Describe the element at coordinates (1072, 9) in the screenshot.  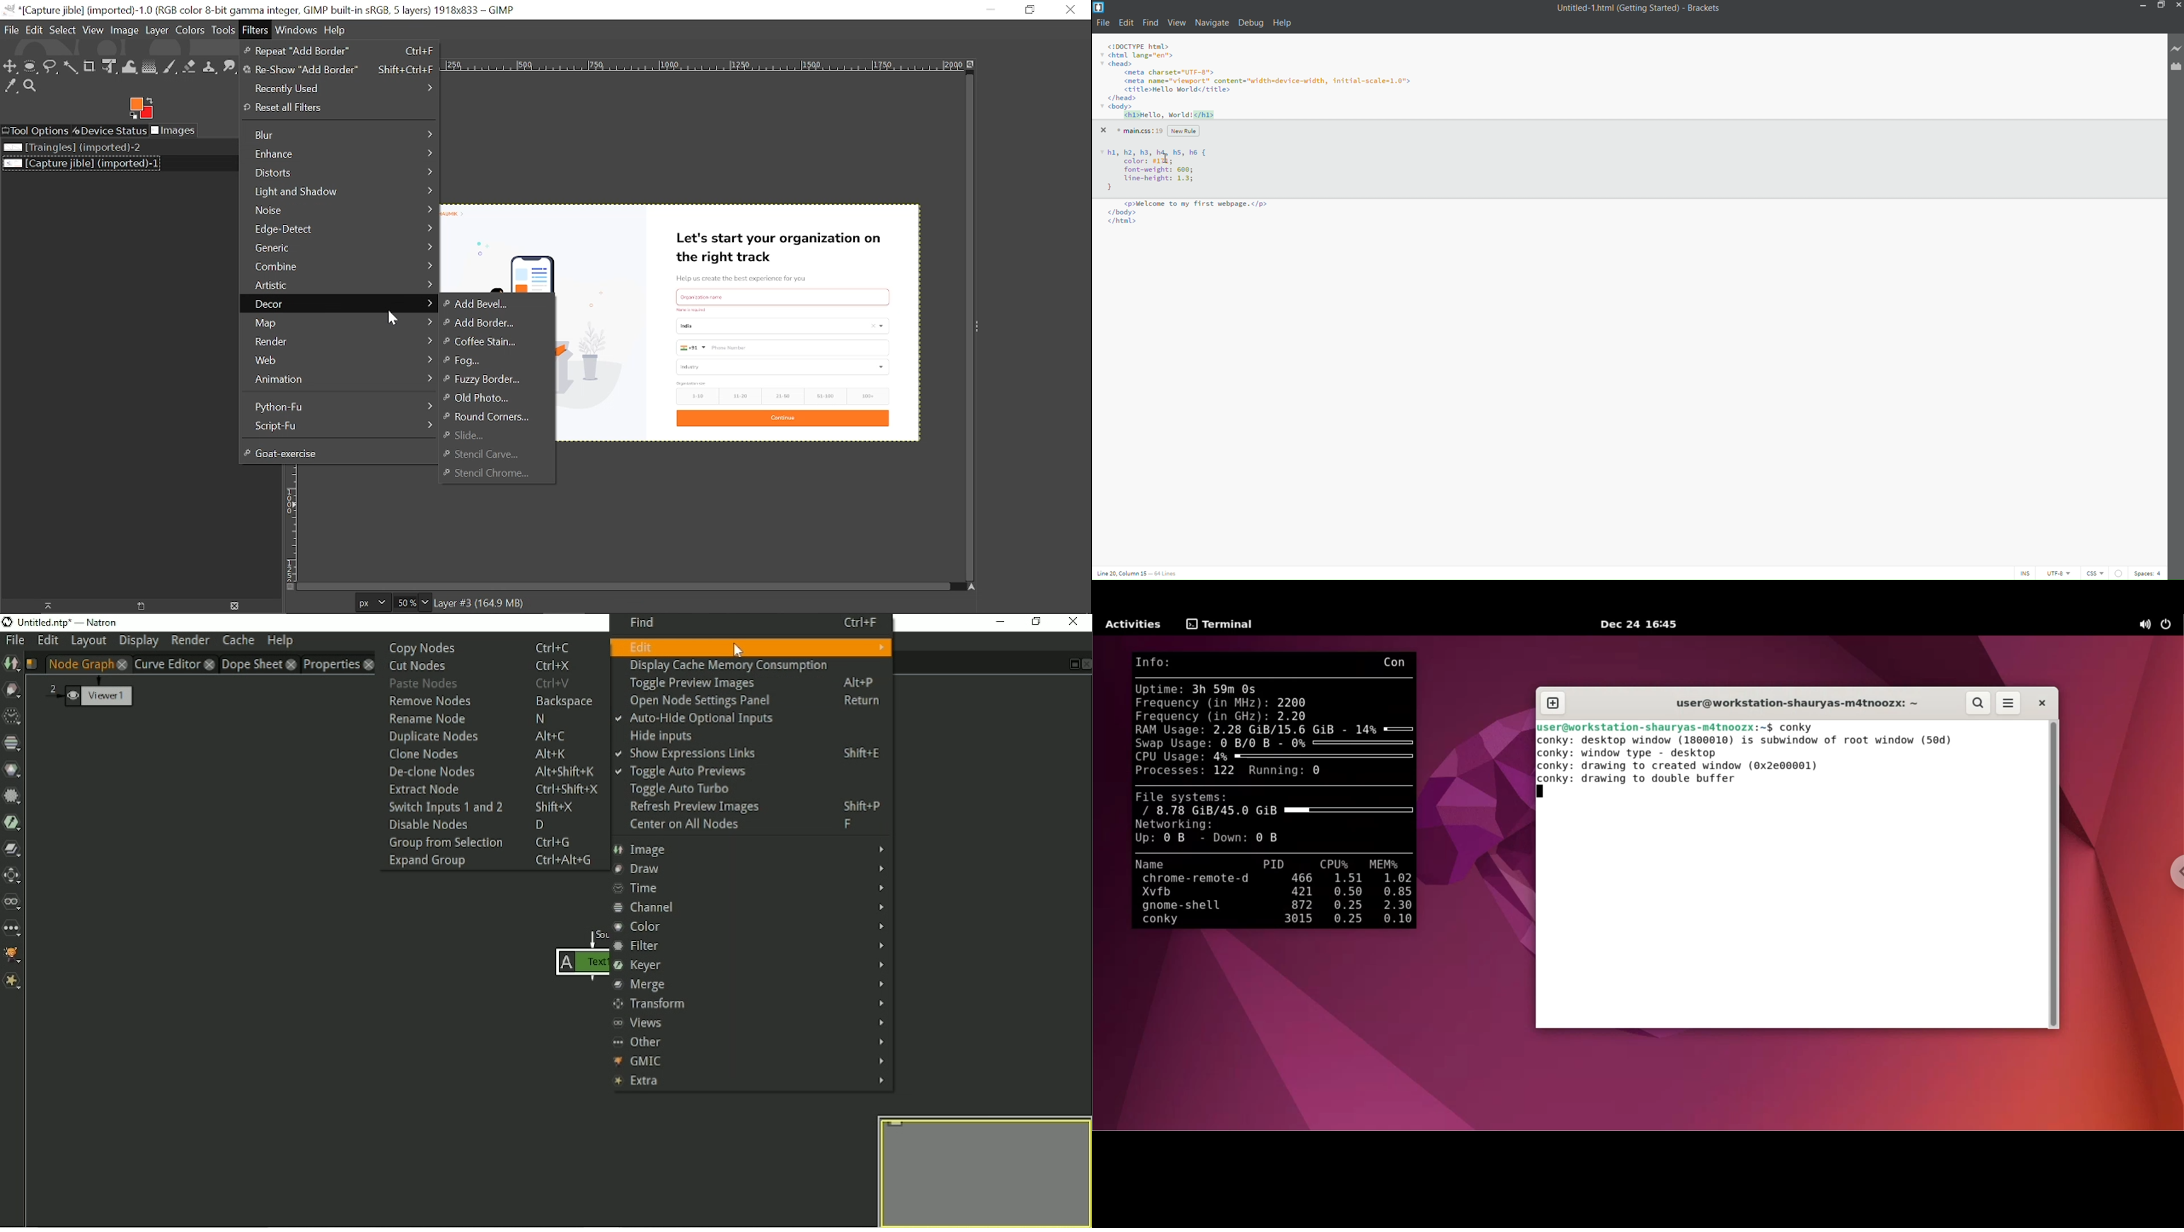
I see `Close` at that location.